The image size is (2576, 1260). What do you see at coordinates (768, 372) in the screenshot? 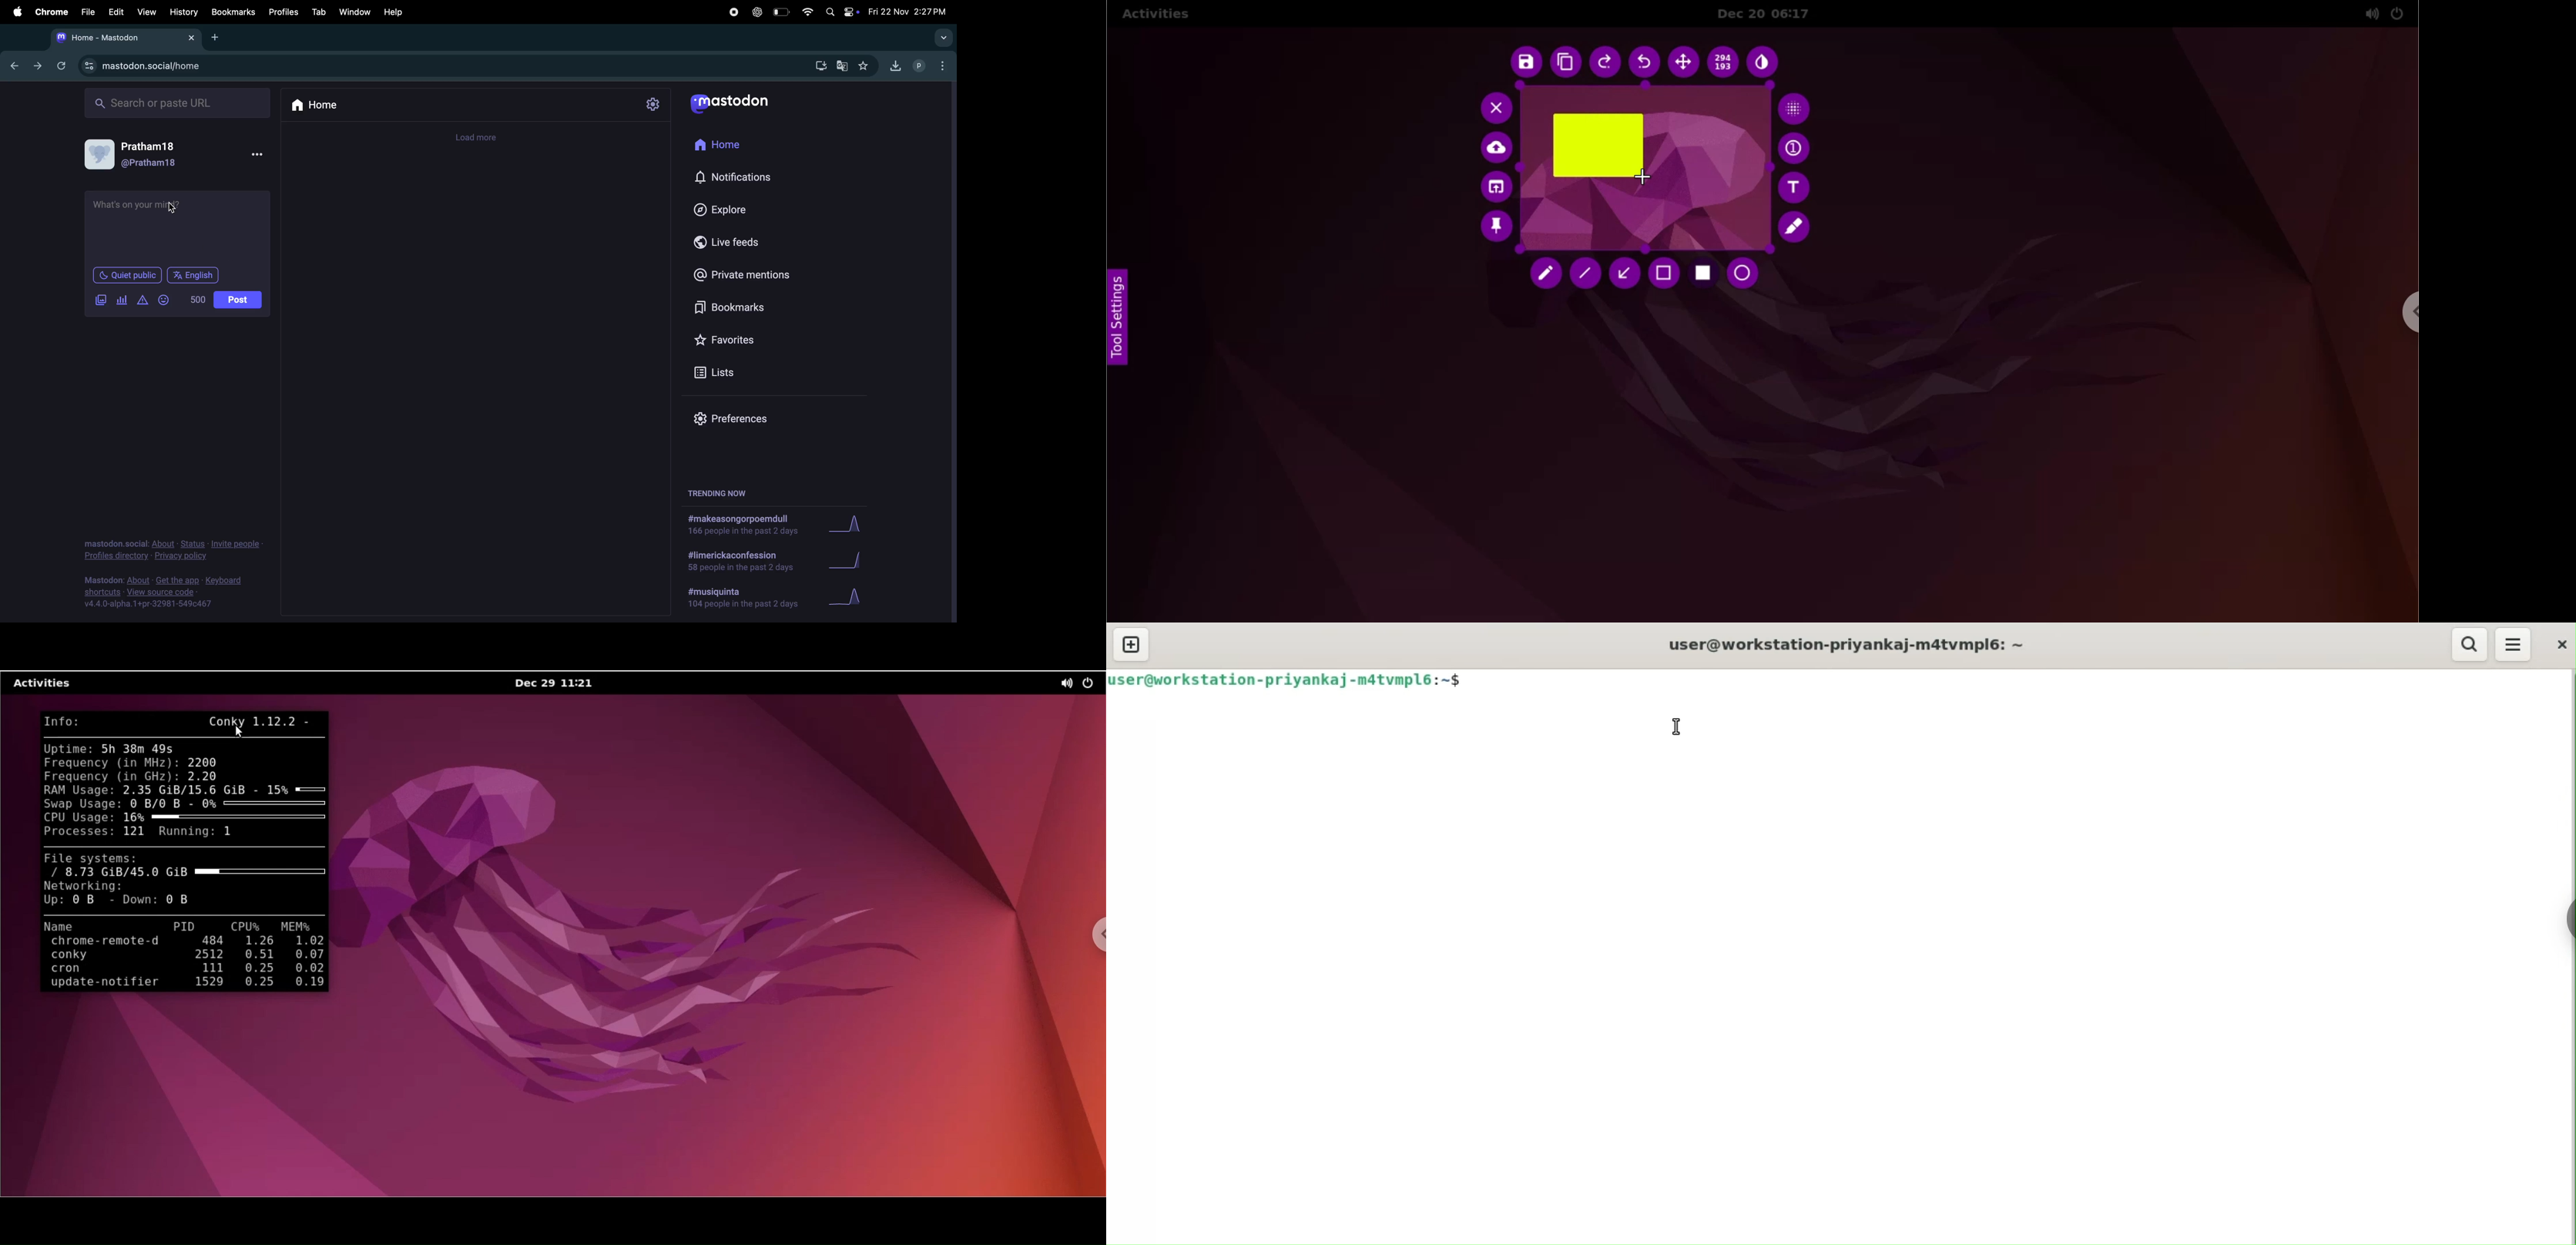
I see `lists` at bounding box center [768, 372].